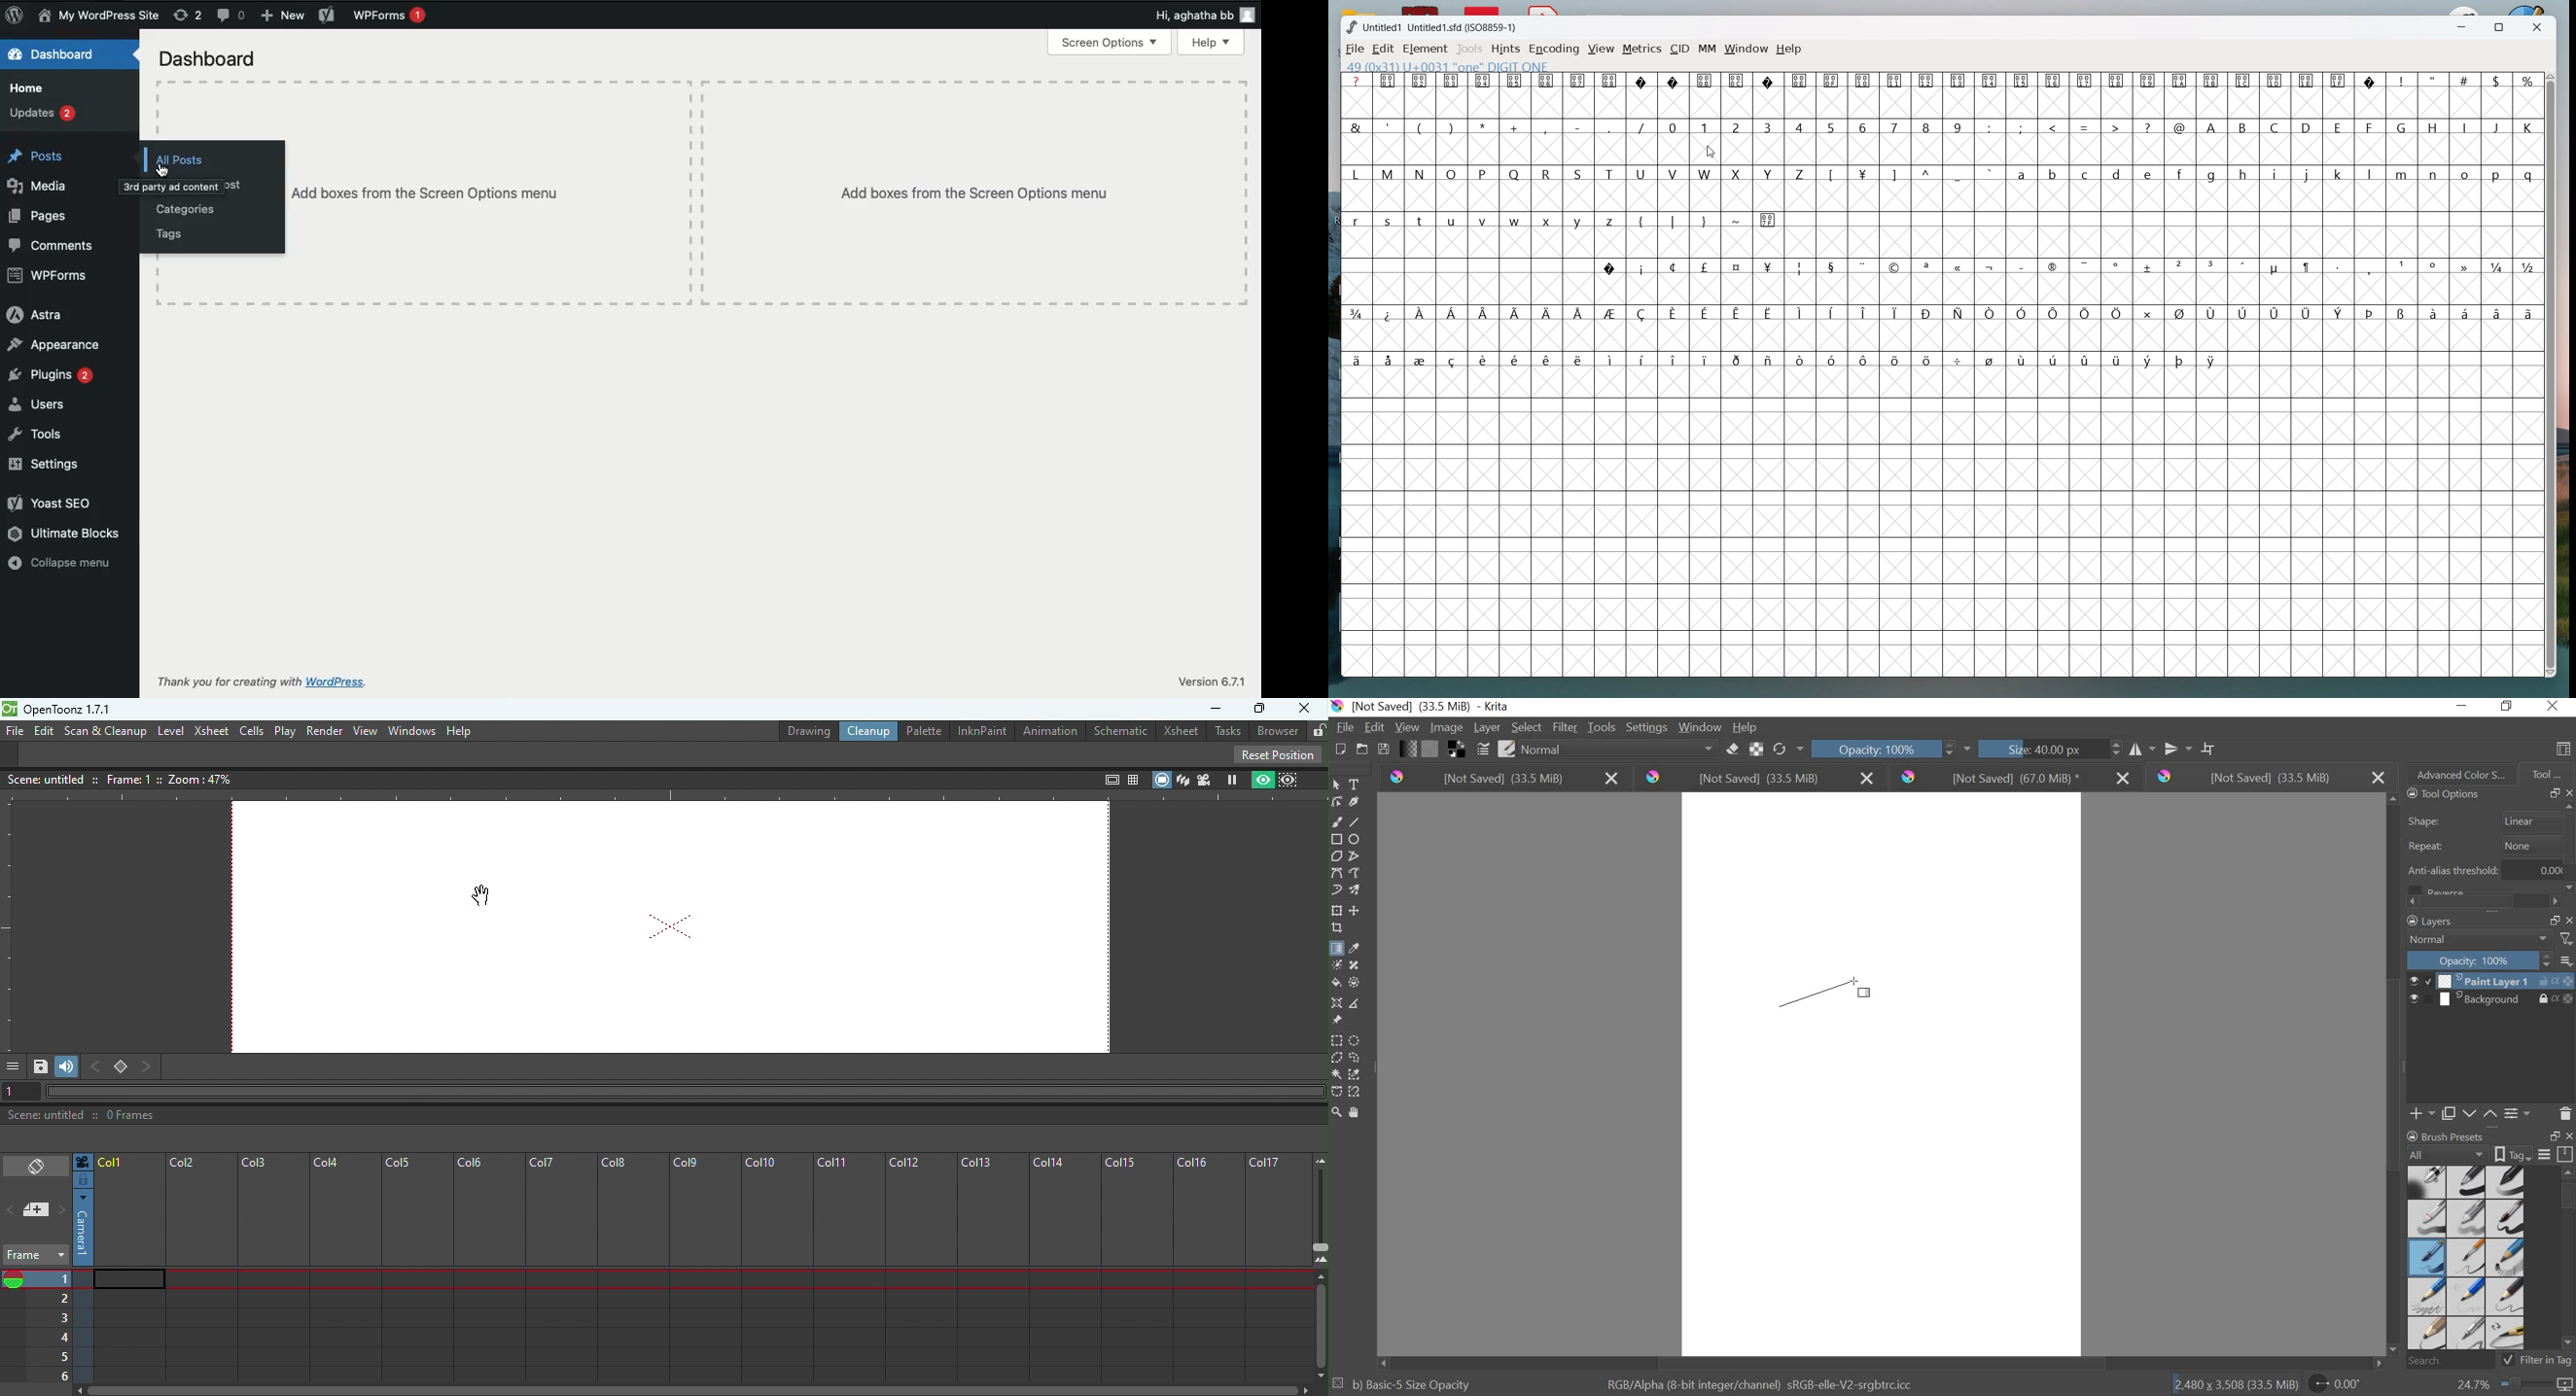 Image resolution: width=2576 pixels, height=1400 pixels. What do you see at coordinates (1564, 727) in the screenshot?
I see `FILTER` at bounding box center [1564, 727].